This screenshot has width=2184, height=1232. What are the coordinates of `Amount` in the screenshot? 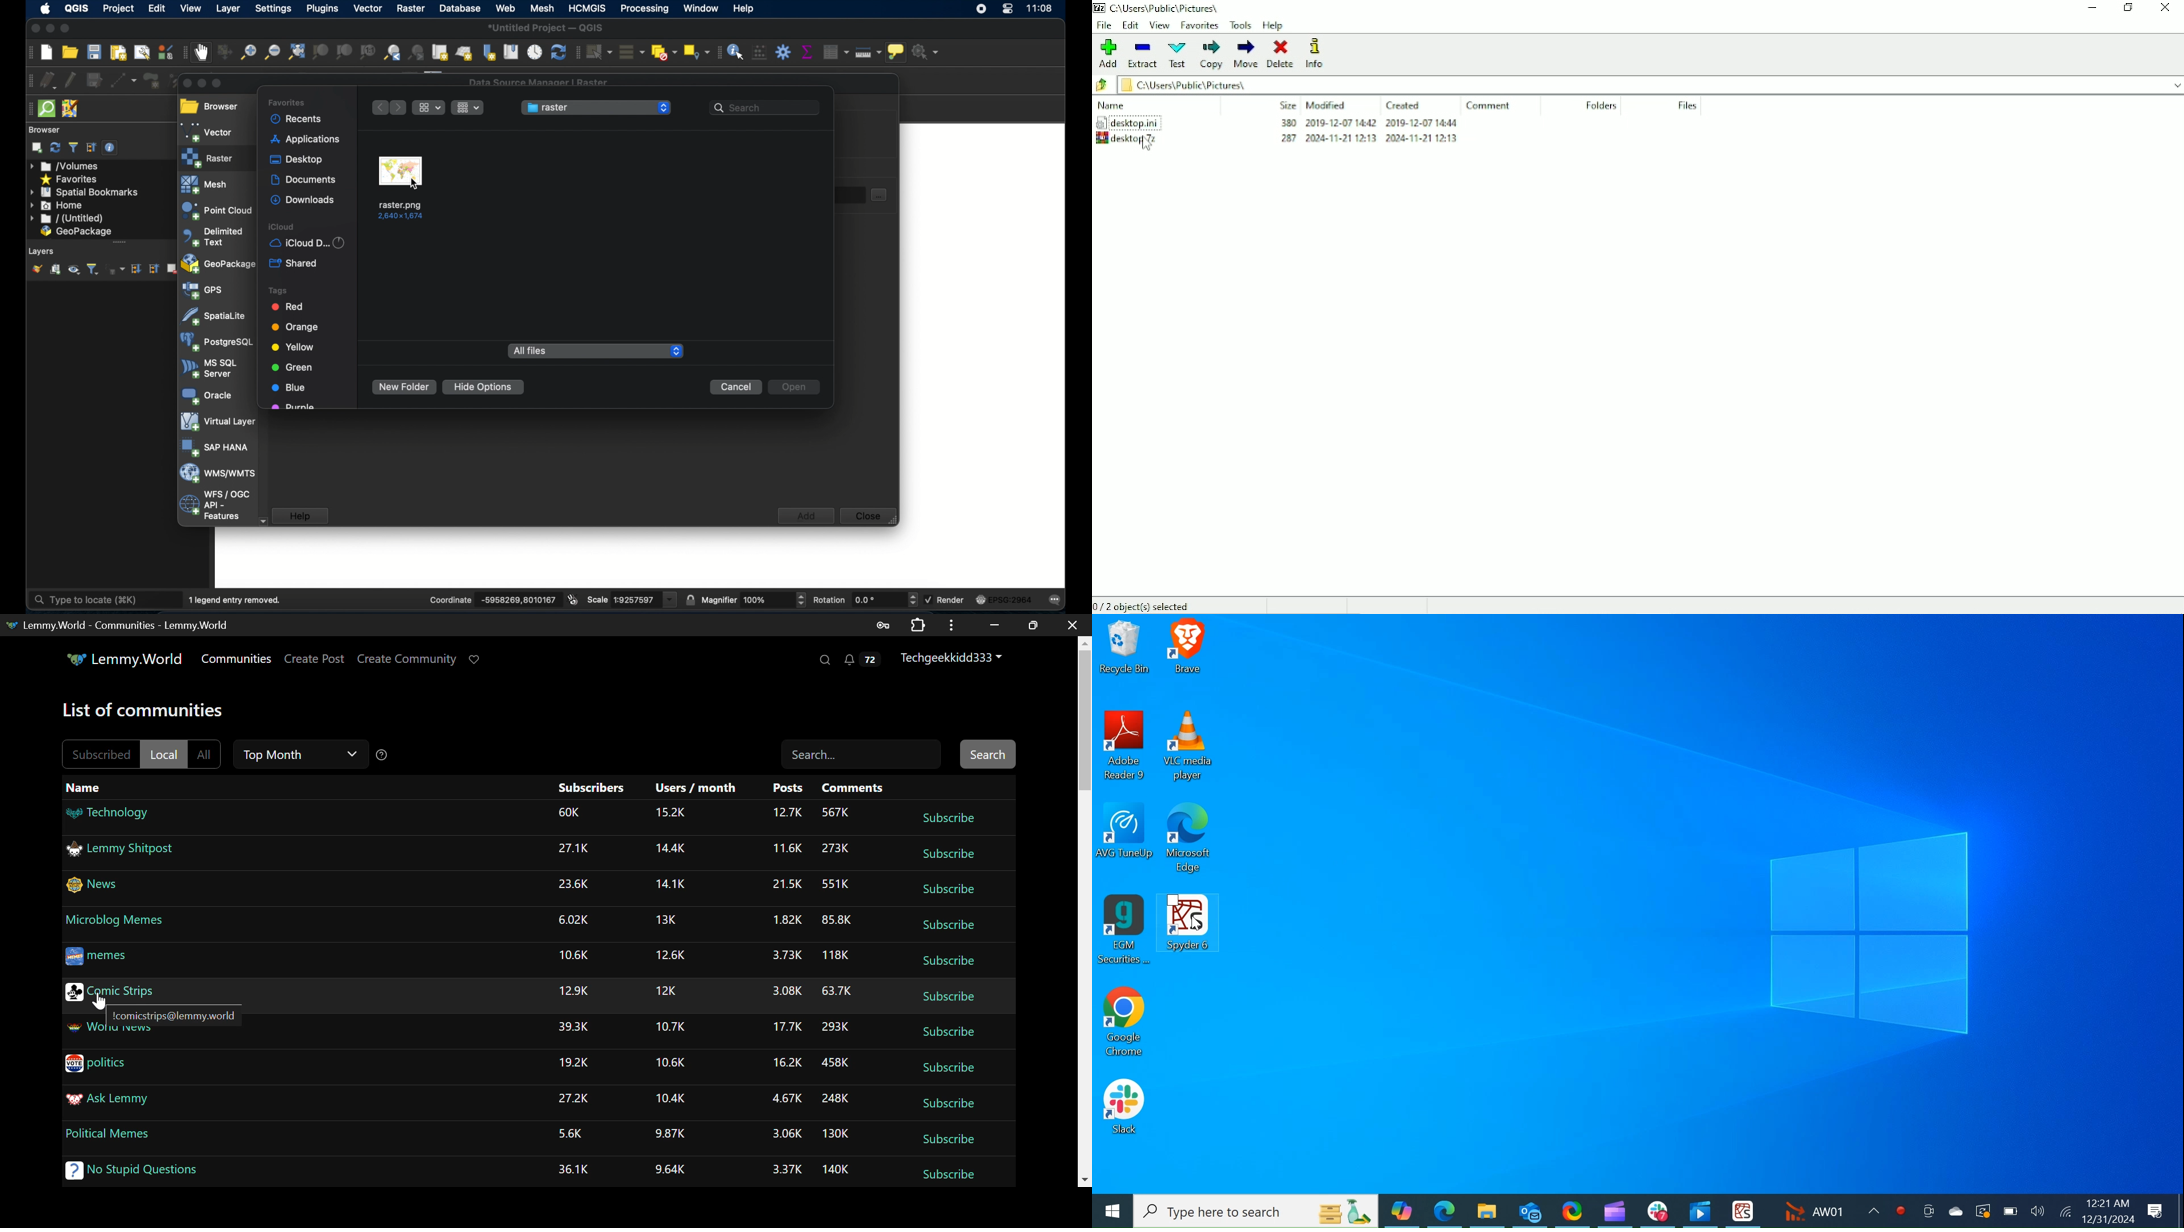 It's located at (835, 1027).